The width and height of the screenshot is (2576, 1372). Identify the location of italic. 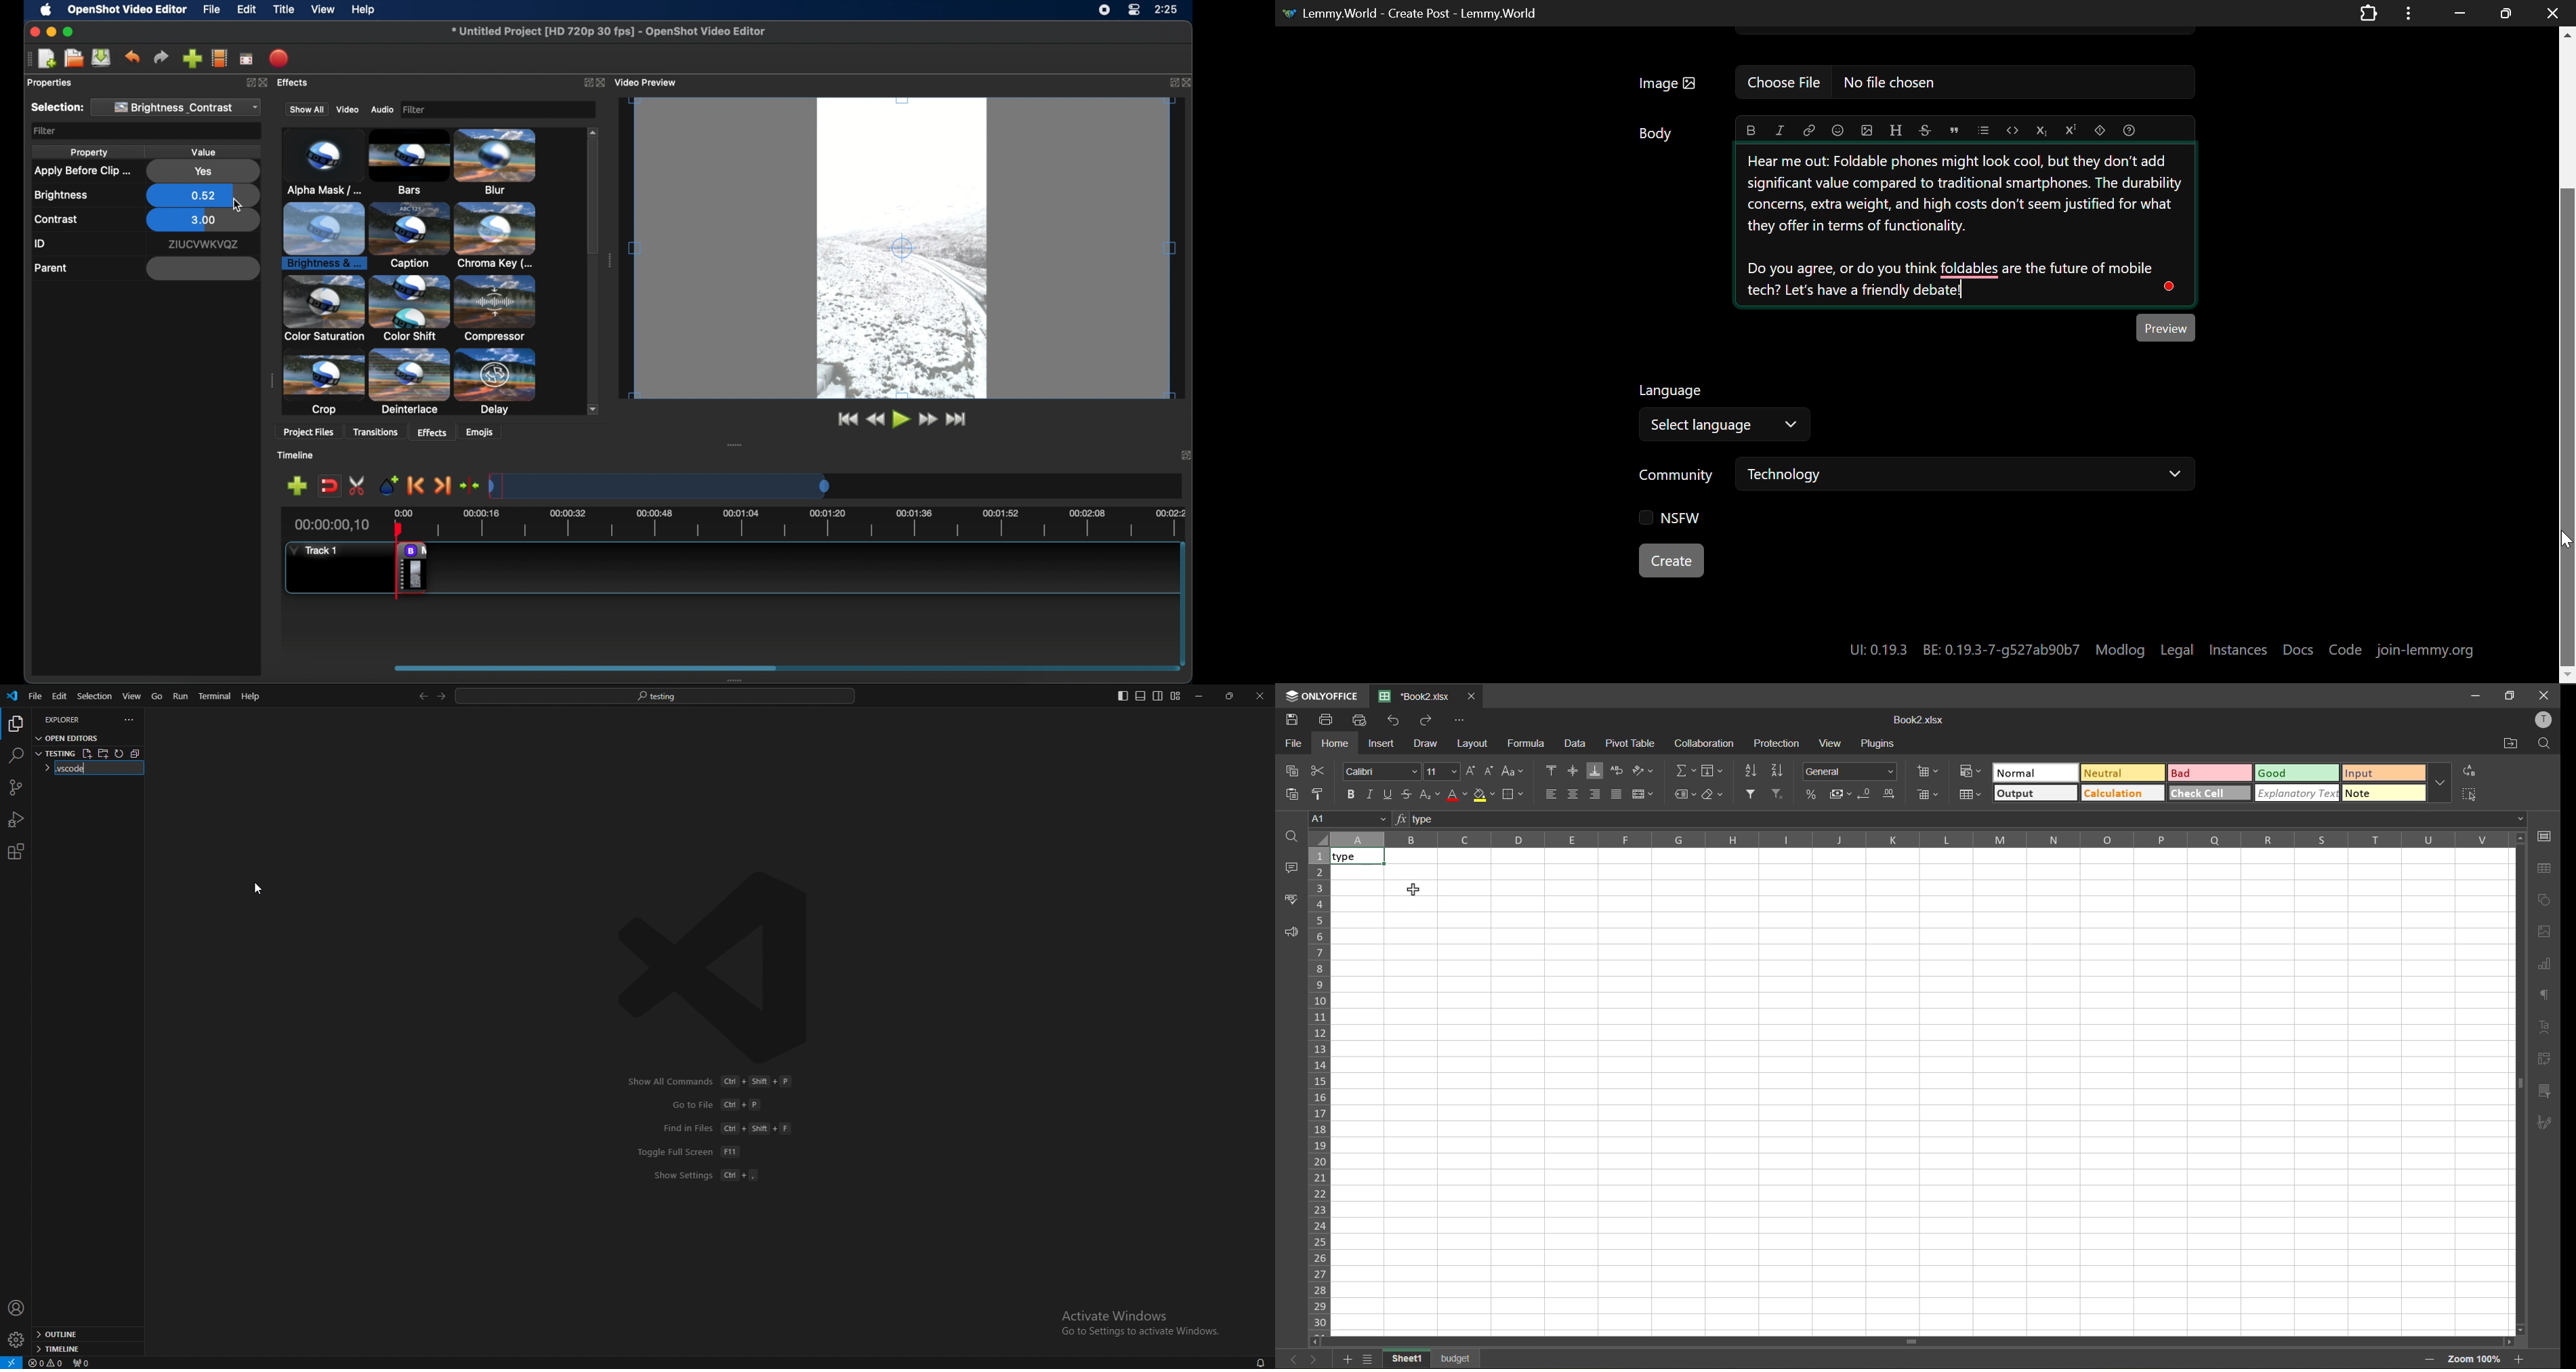
(1779, 129).